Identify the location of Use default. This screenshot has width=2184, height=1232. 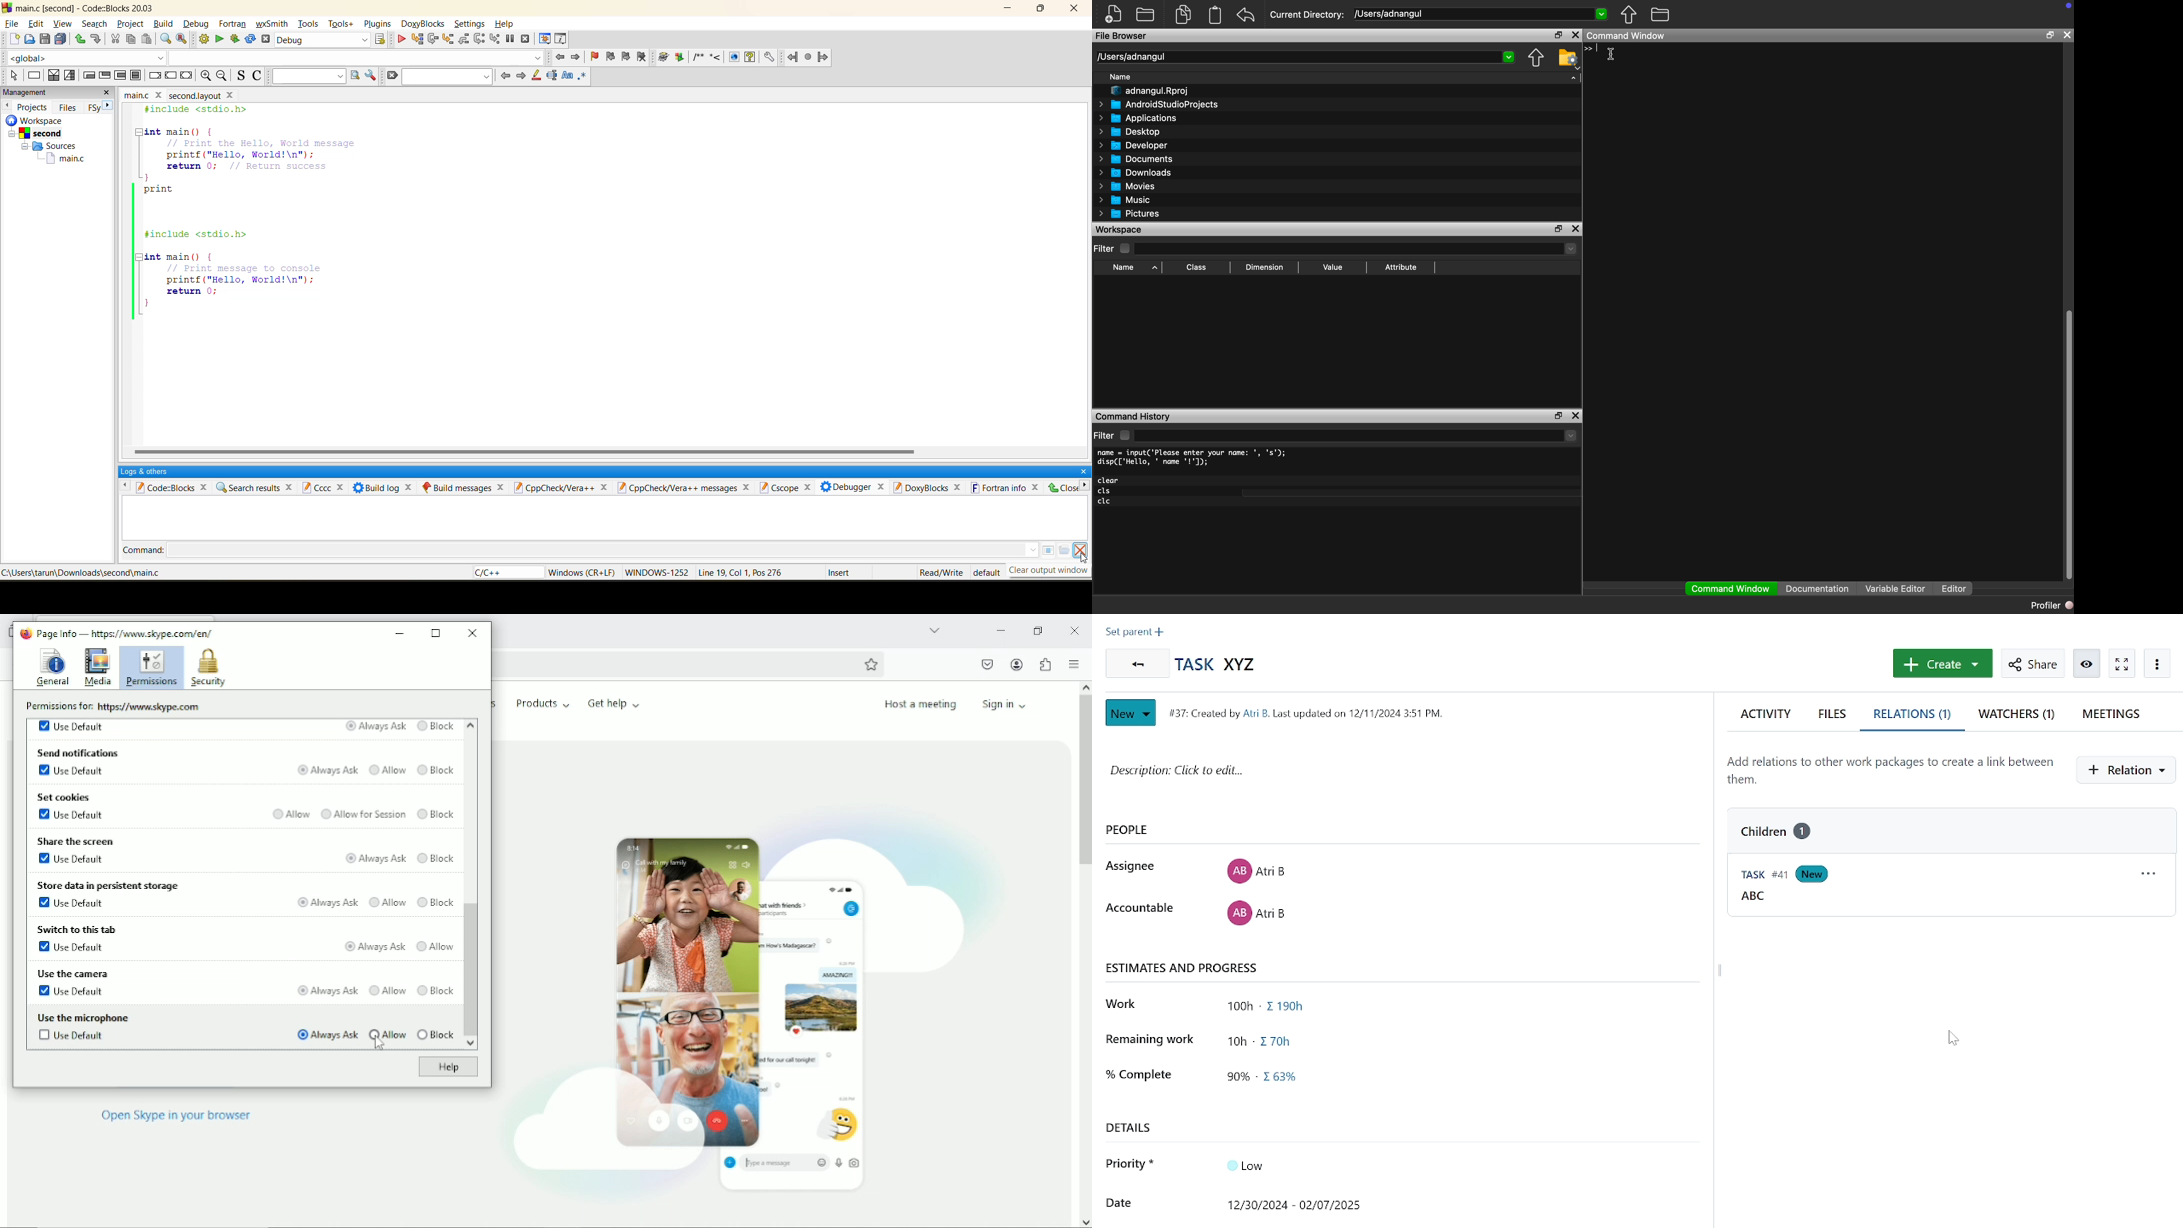
(74, 726).